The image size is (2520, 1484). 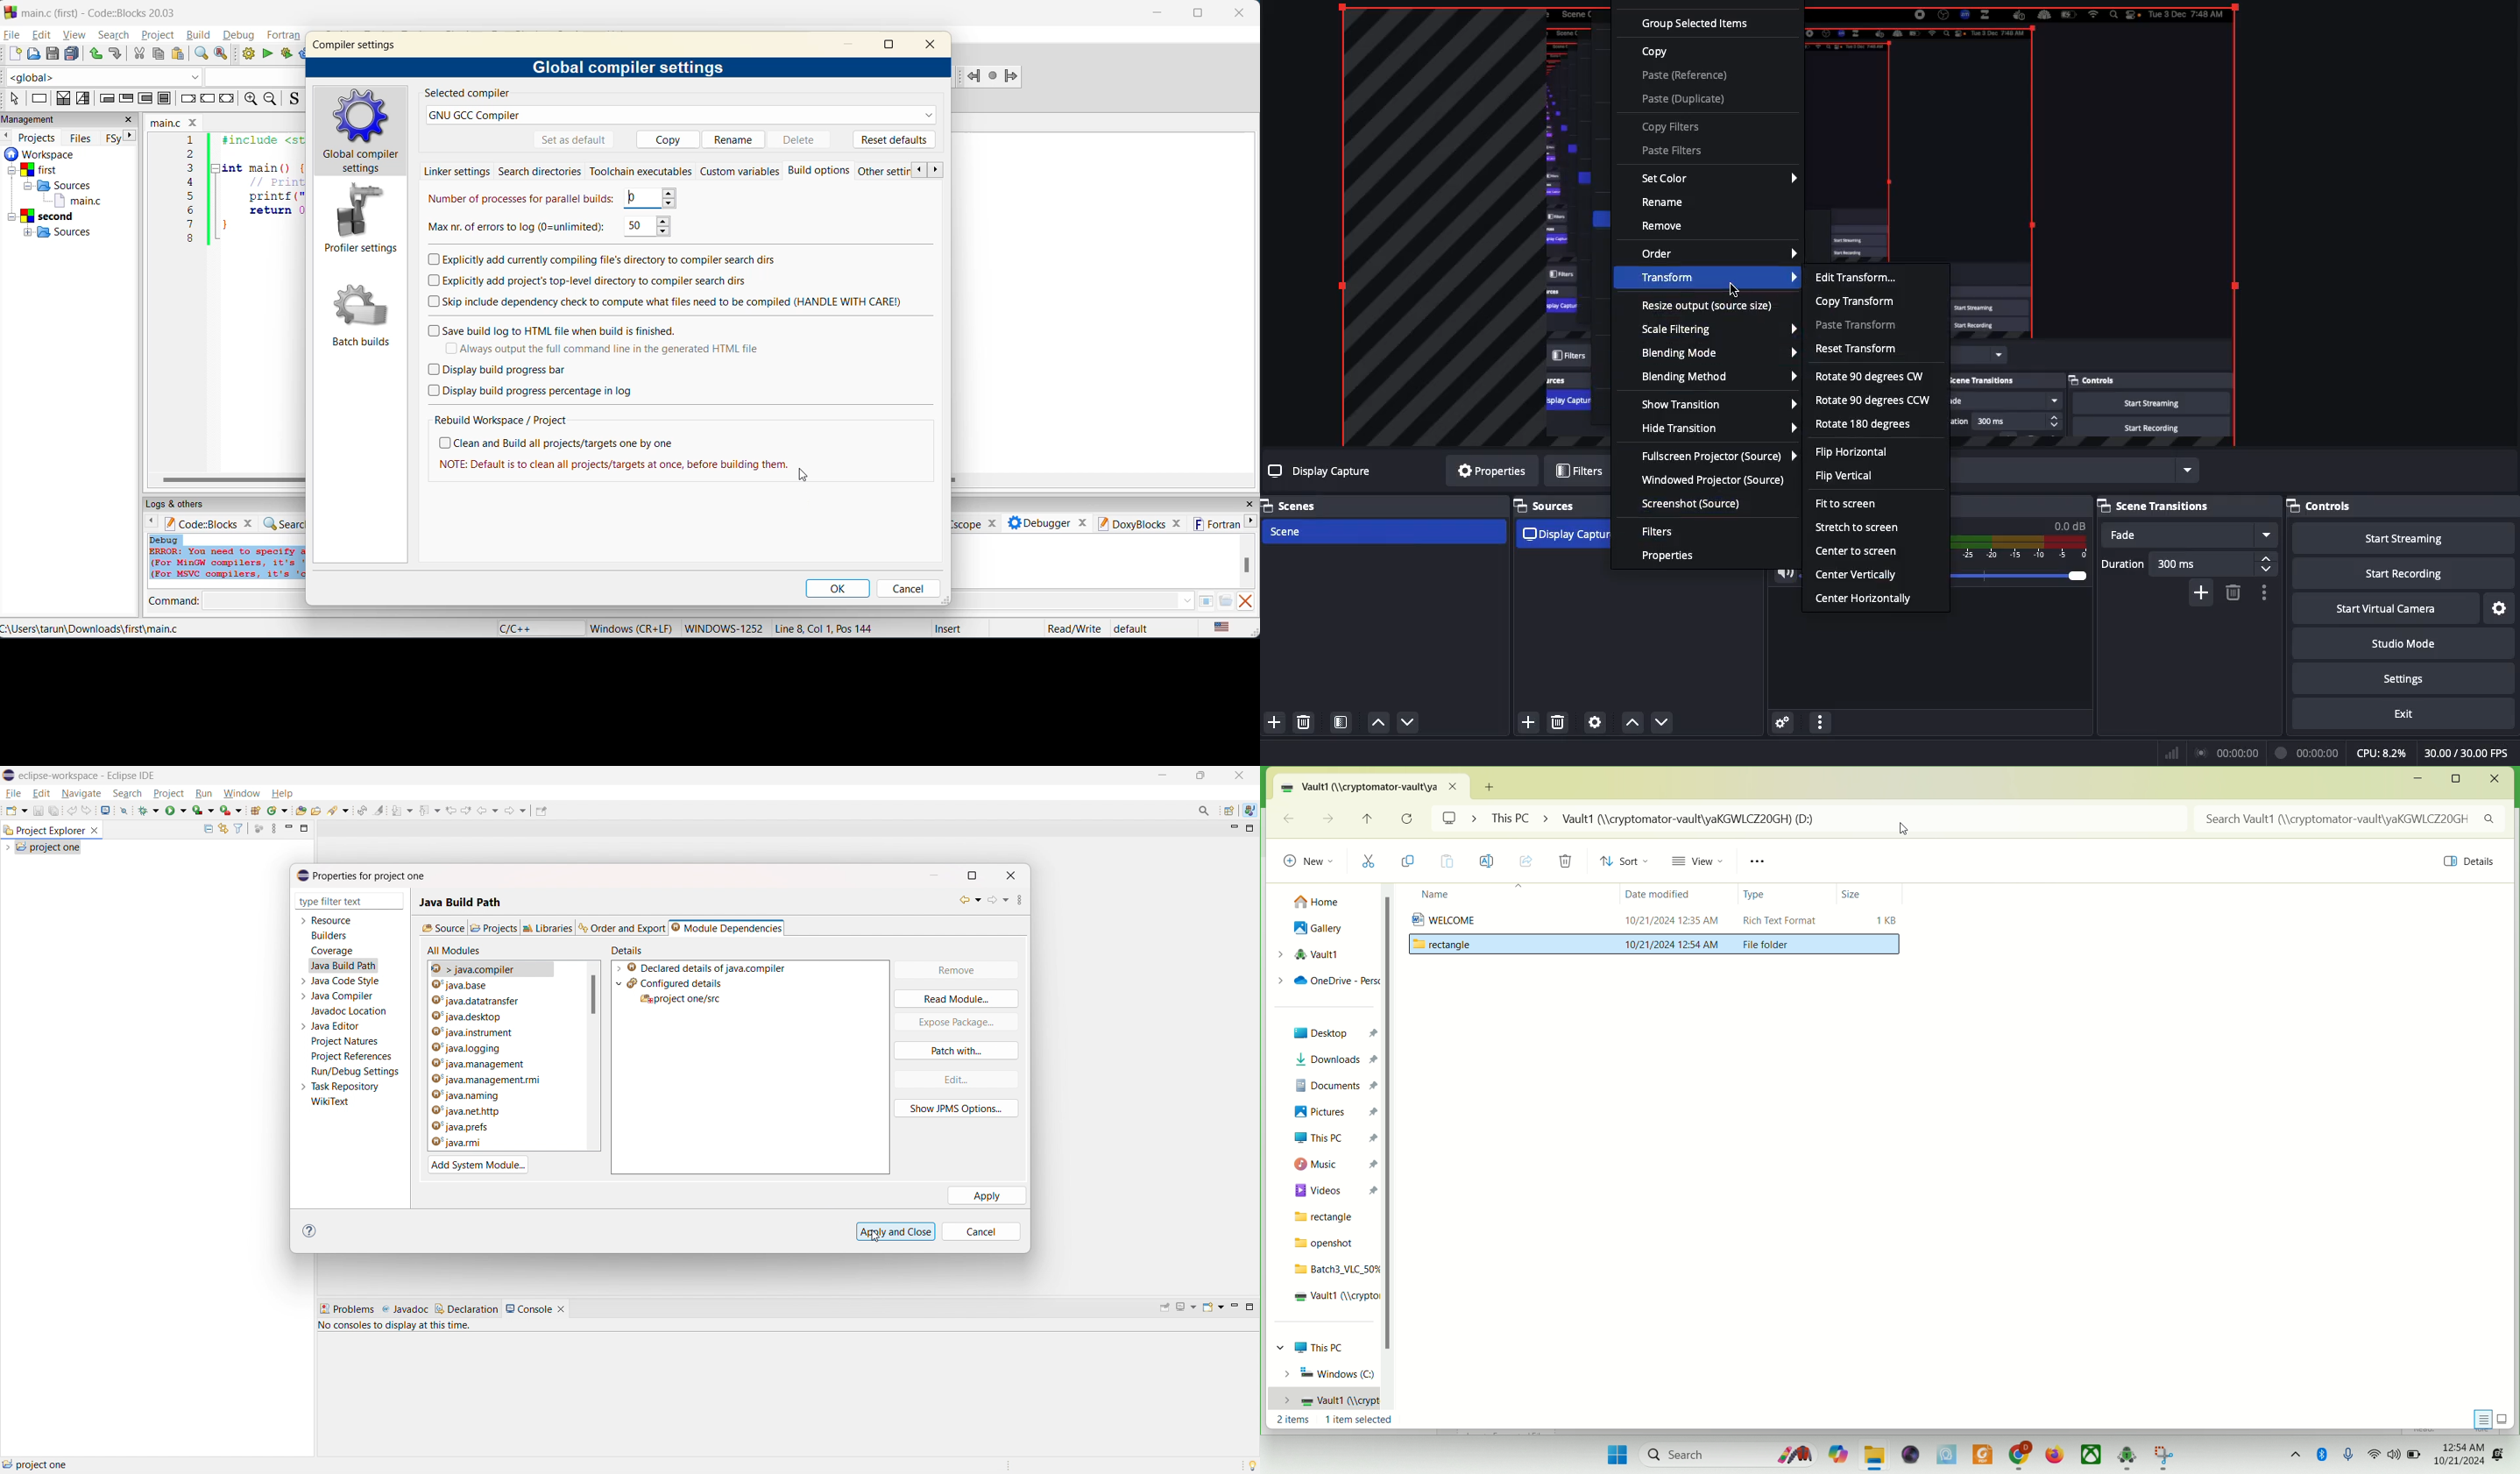 I want to click on eclipse-workspace - Eclipse IDE, so click(x=87, y=776).